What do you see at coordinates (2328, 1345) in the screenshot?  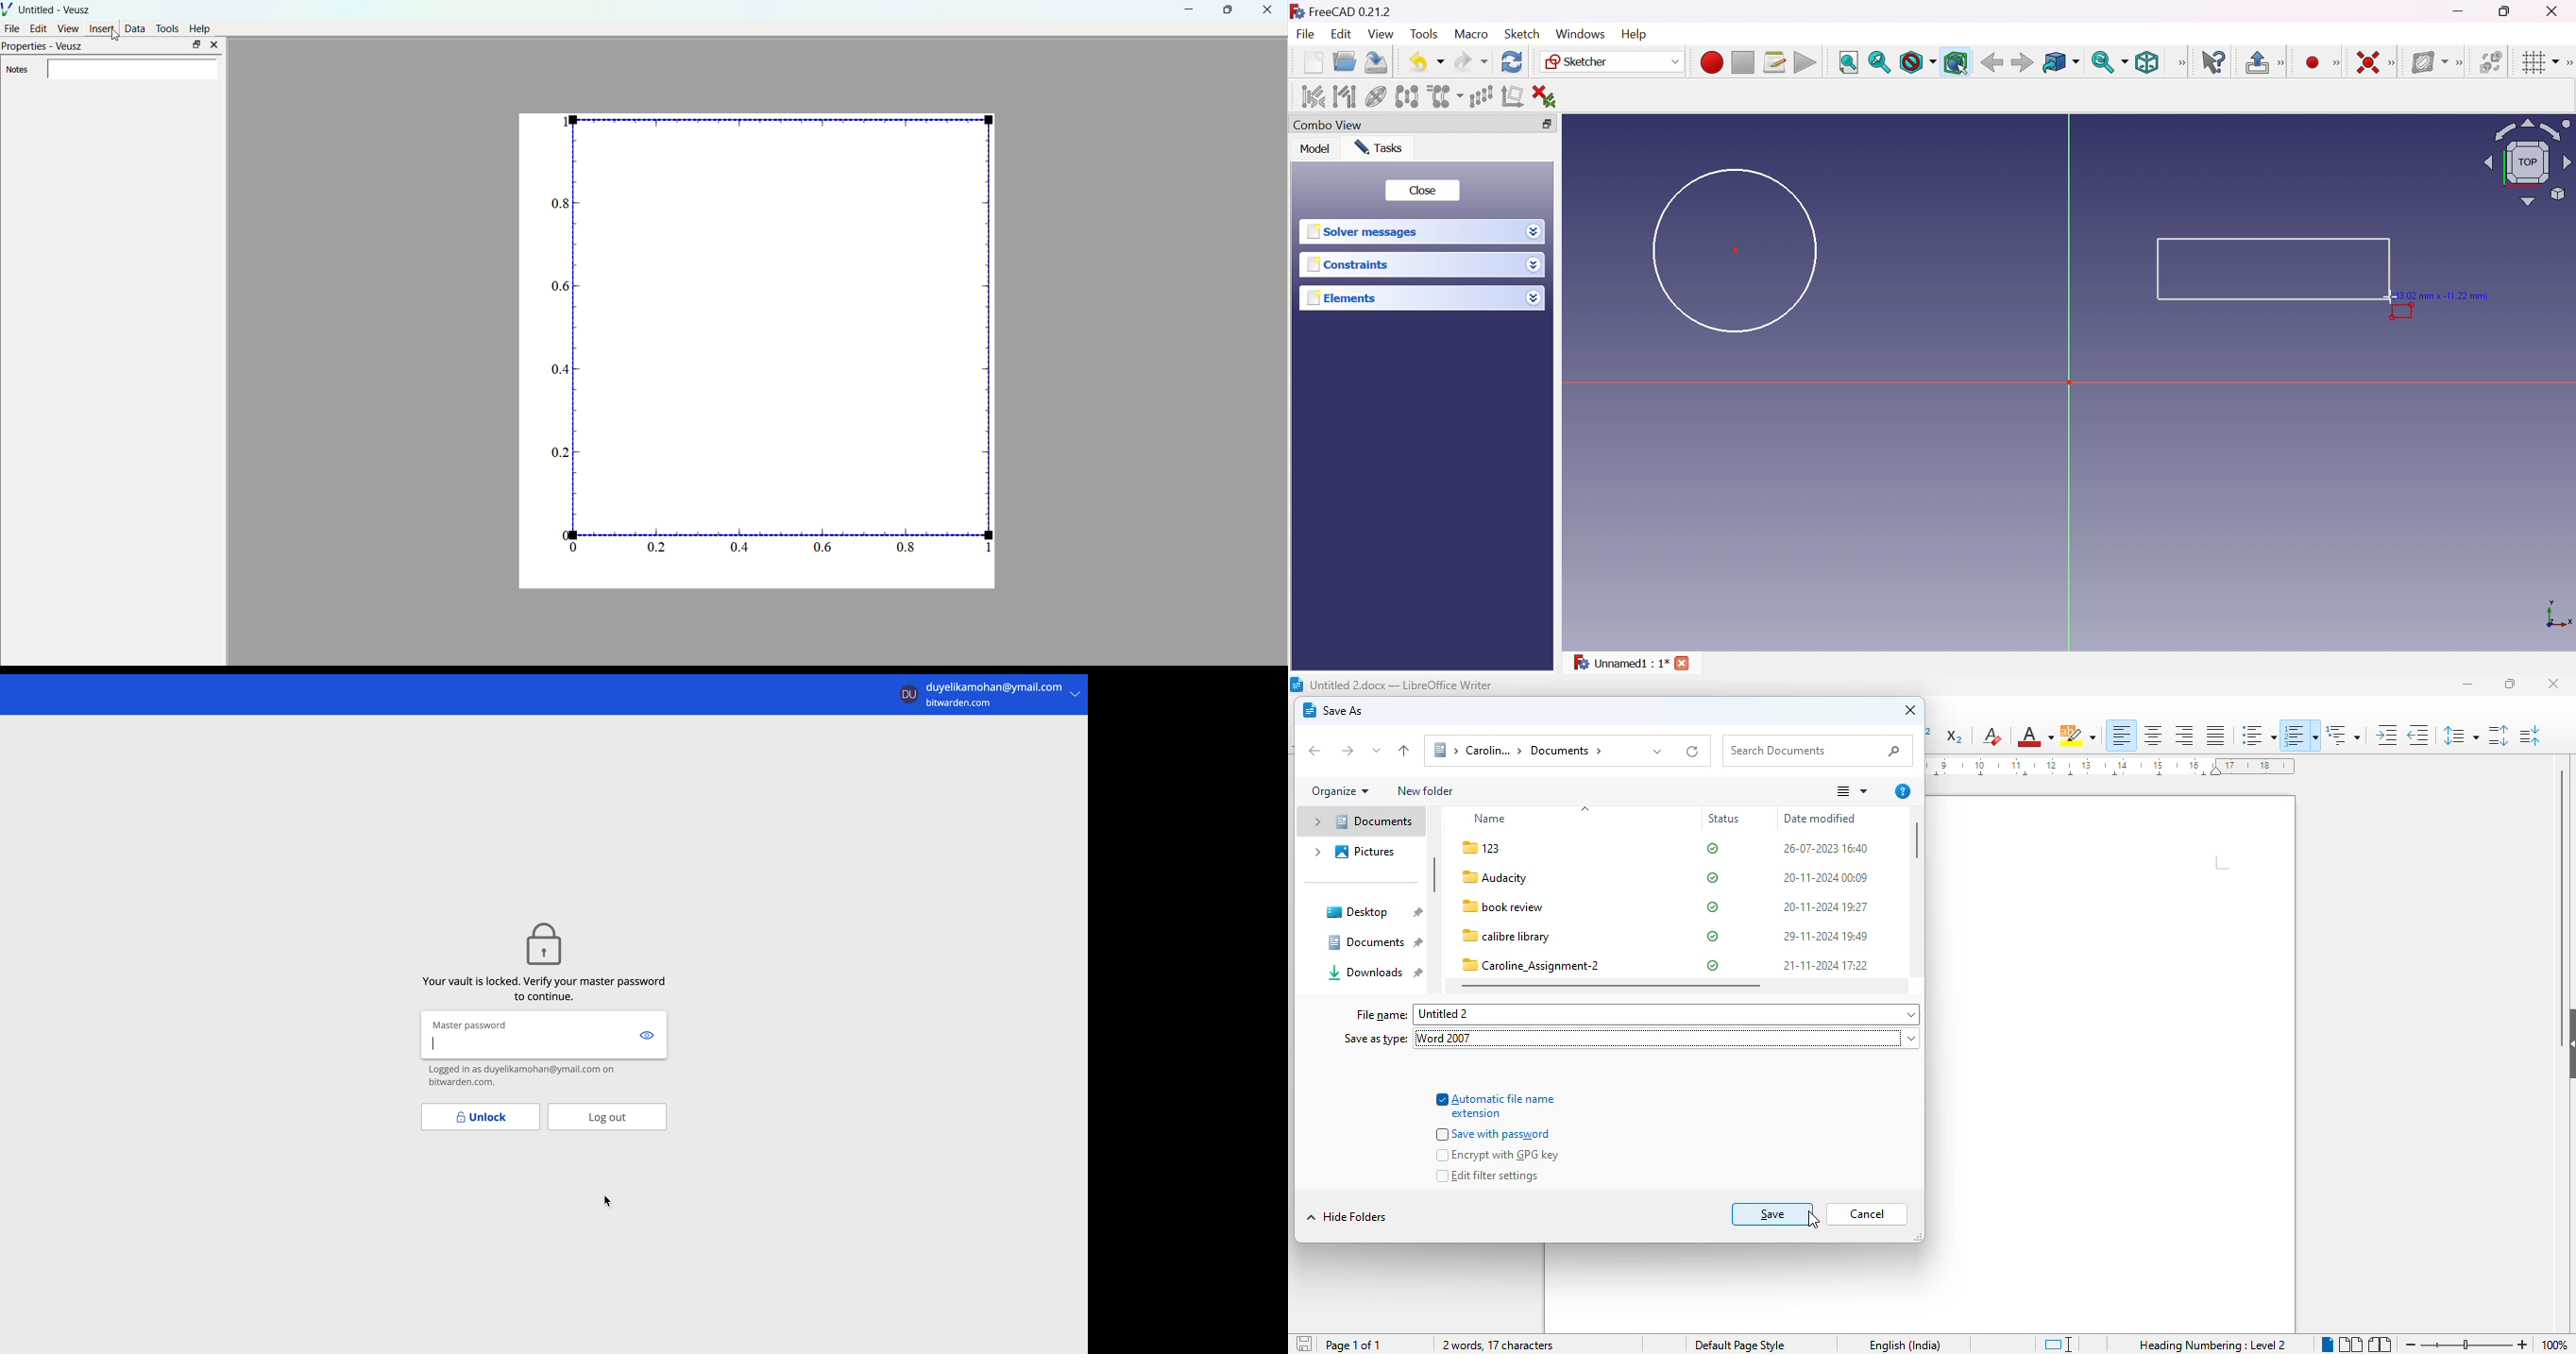 I see `single-page view` at bounding box center [2328, 1345].